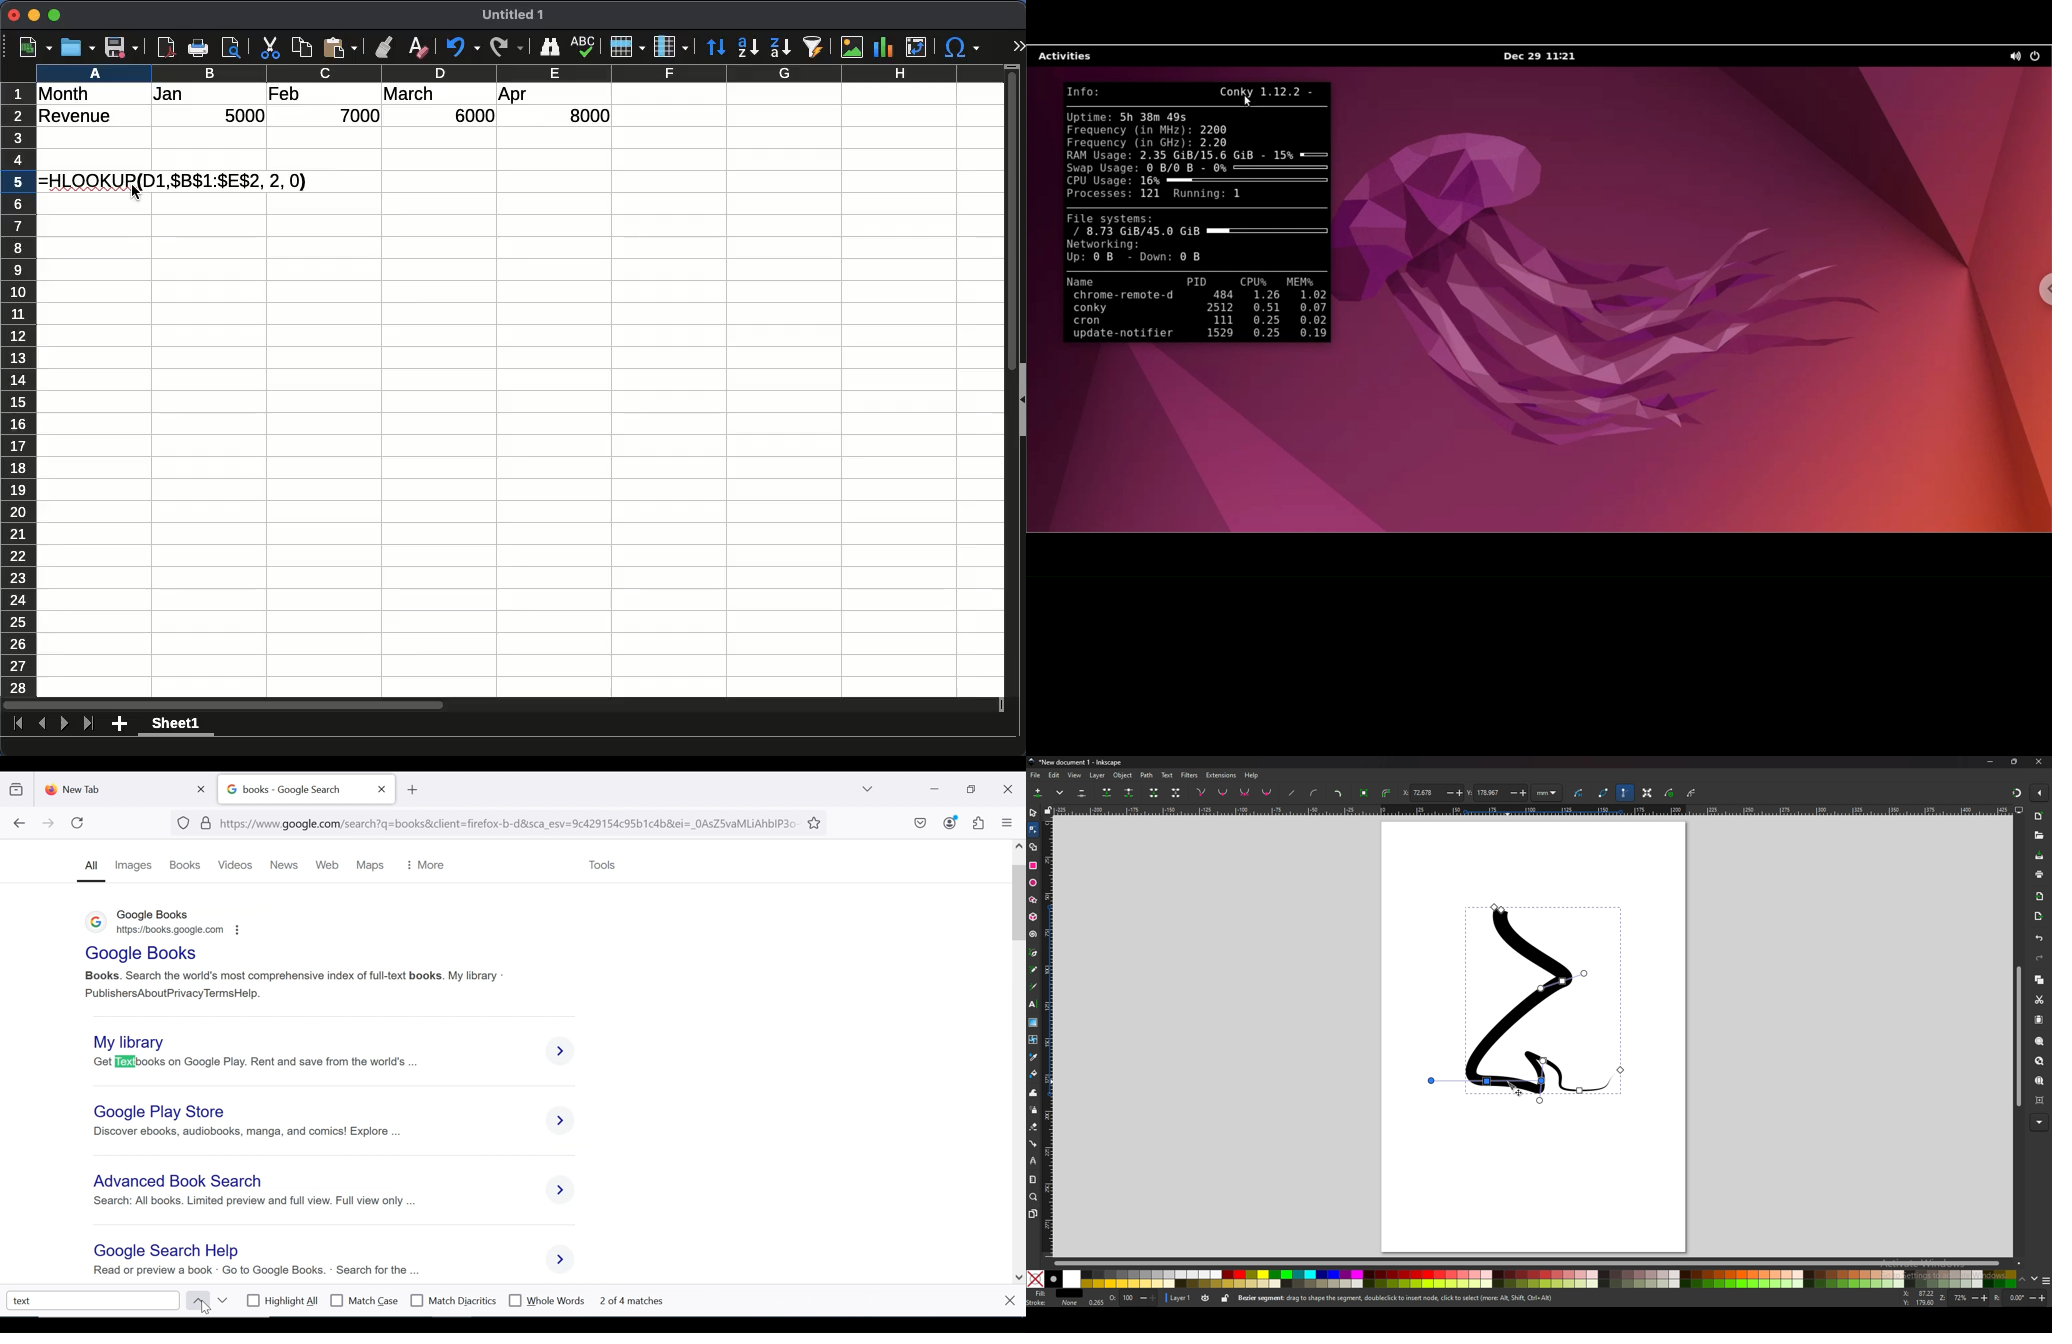 The image size is (2072, 1344). What do you see at coordinates (1033, 1214) in the screenshot?
I see `pages` at bounding box center [1033, 1214].